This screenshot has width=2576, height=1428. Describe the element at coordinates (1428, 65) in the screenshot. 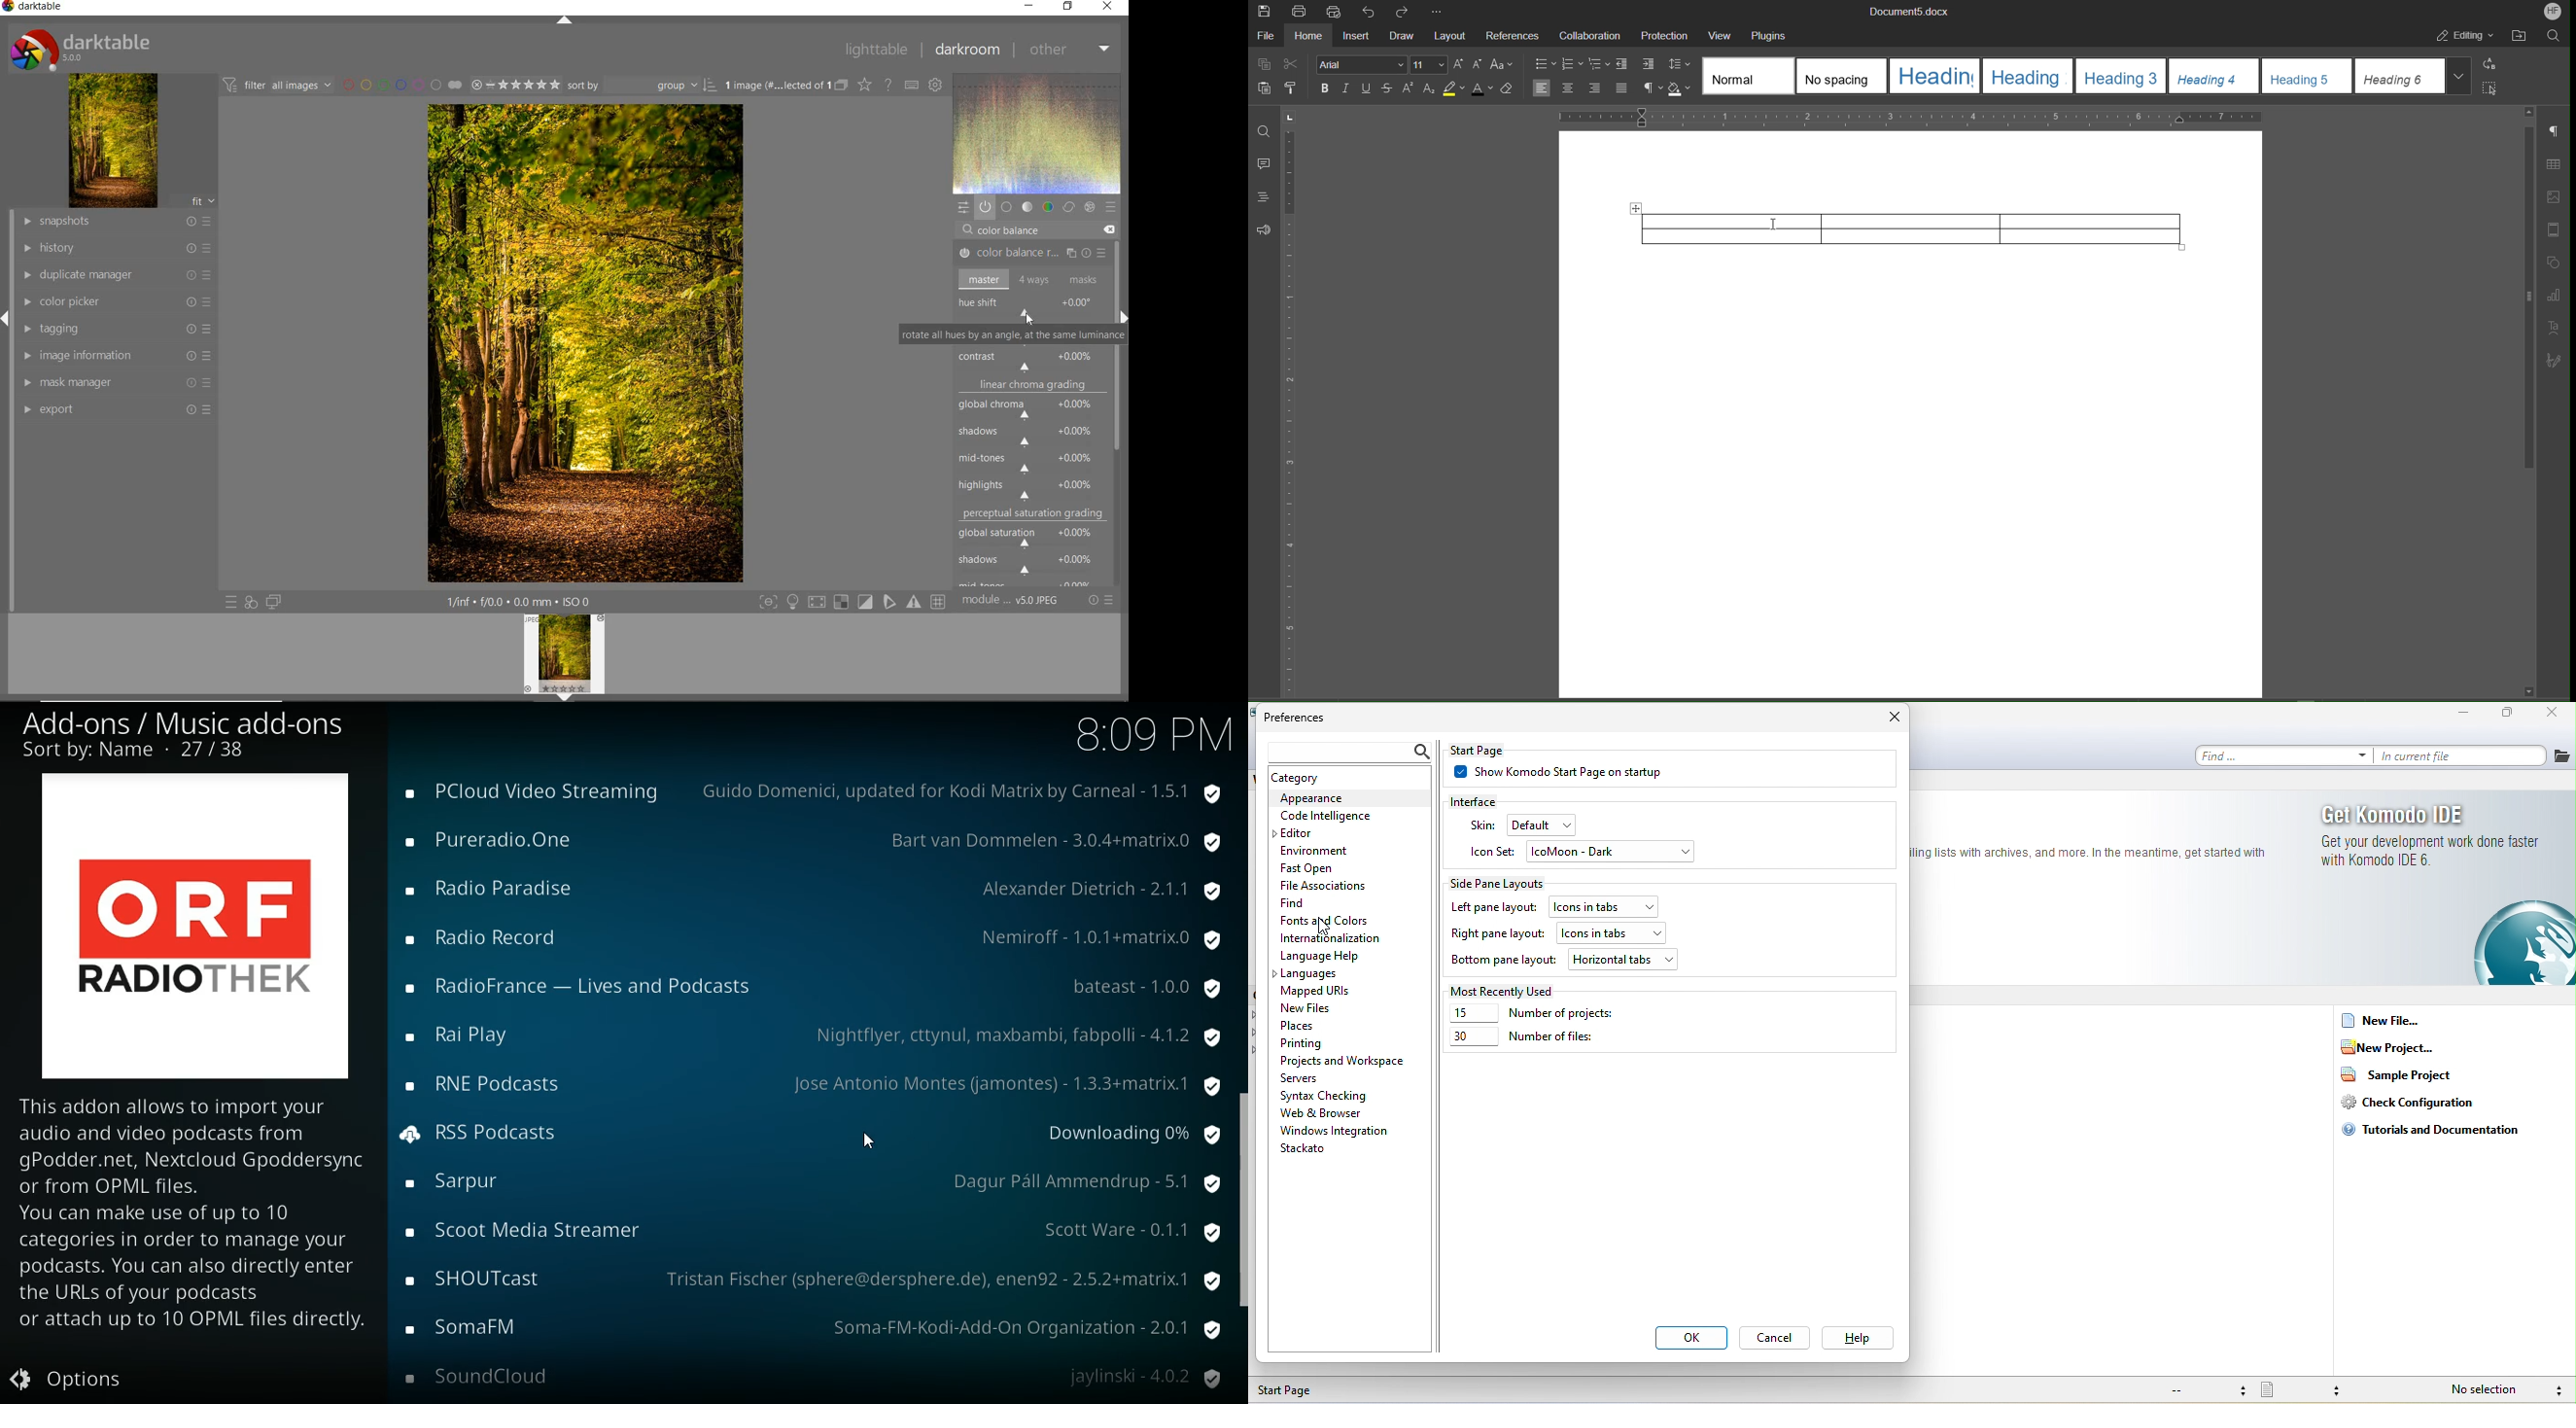

I see `Font Size` at that location.